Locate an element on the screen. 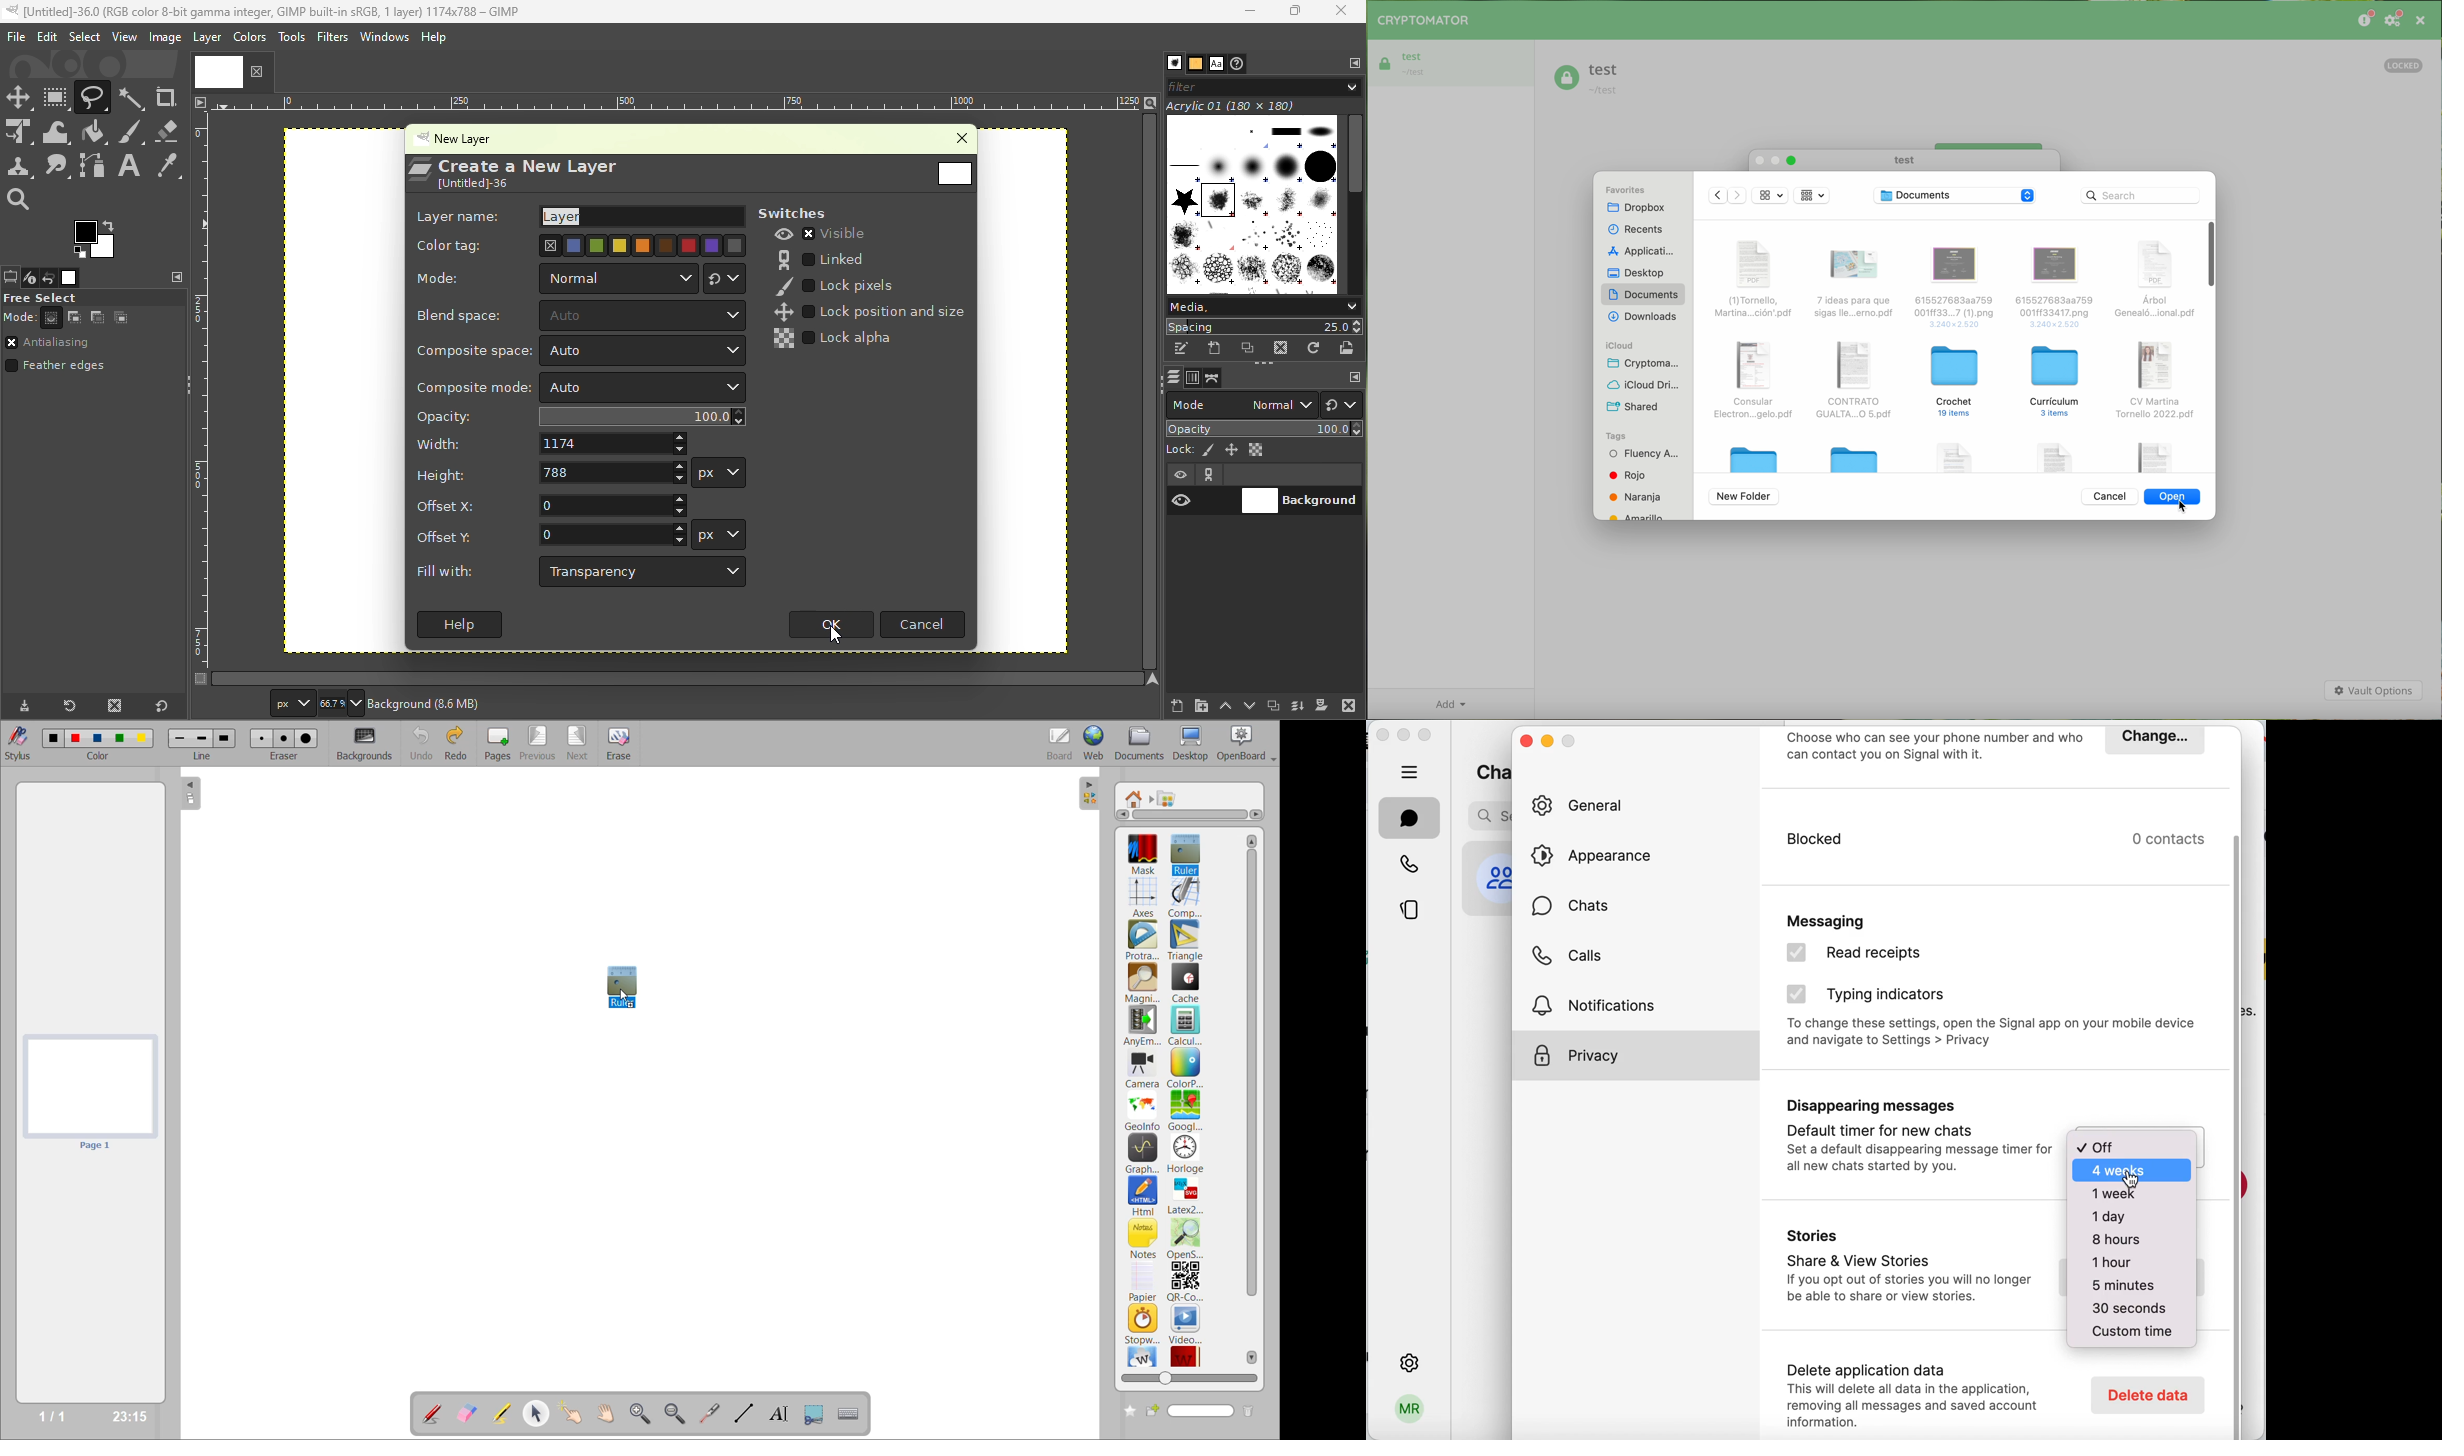 The width and height of the screenshot is (2464, 1456). Media is located at coordinates (1262, 305).